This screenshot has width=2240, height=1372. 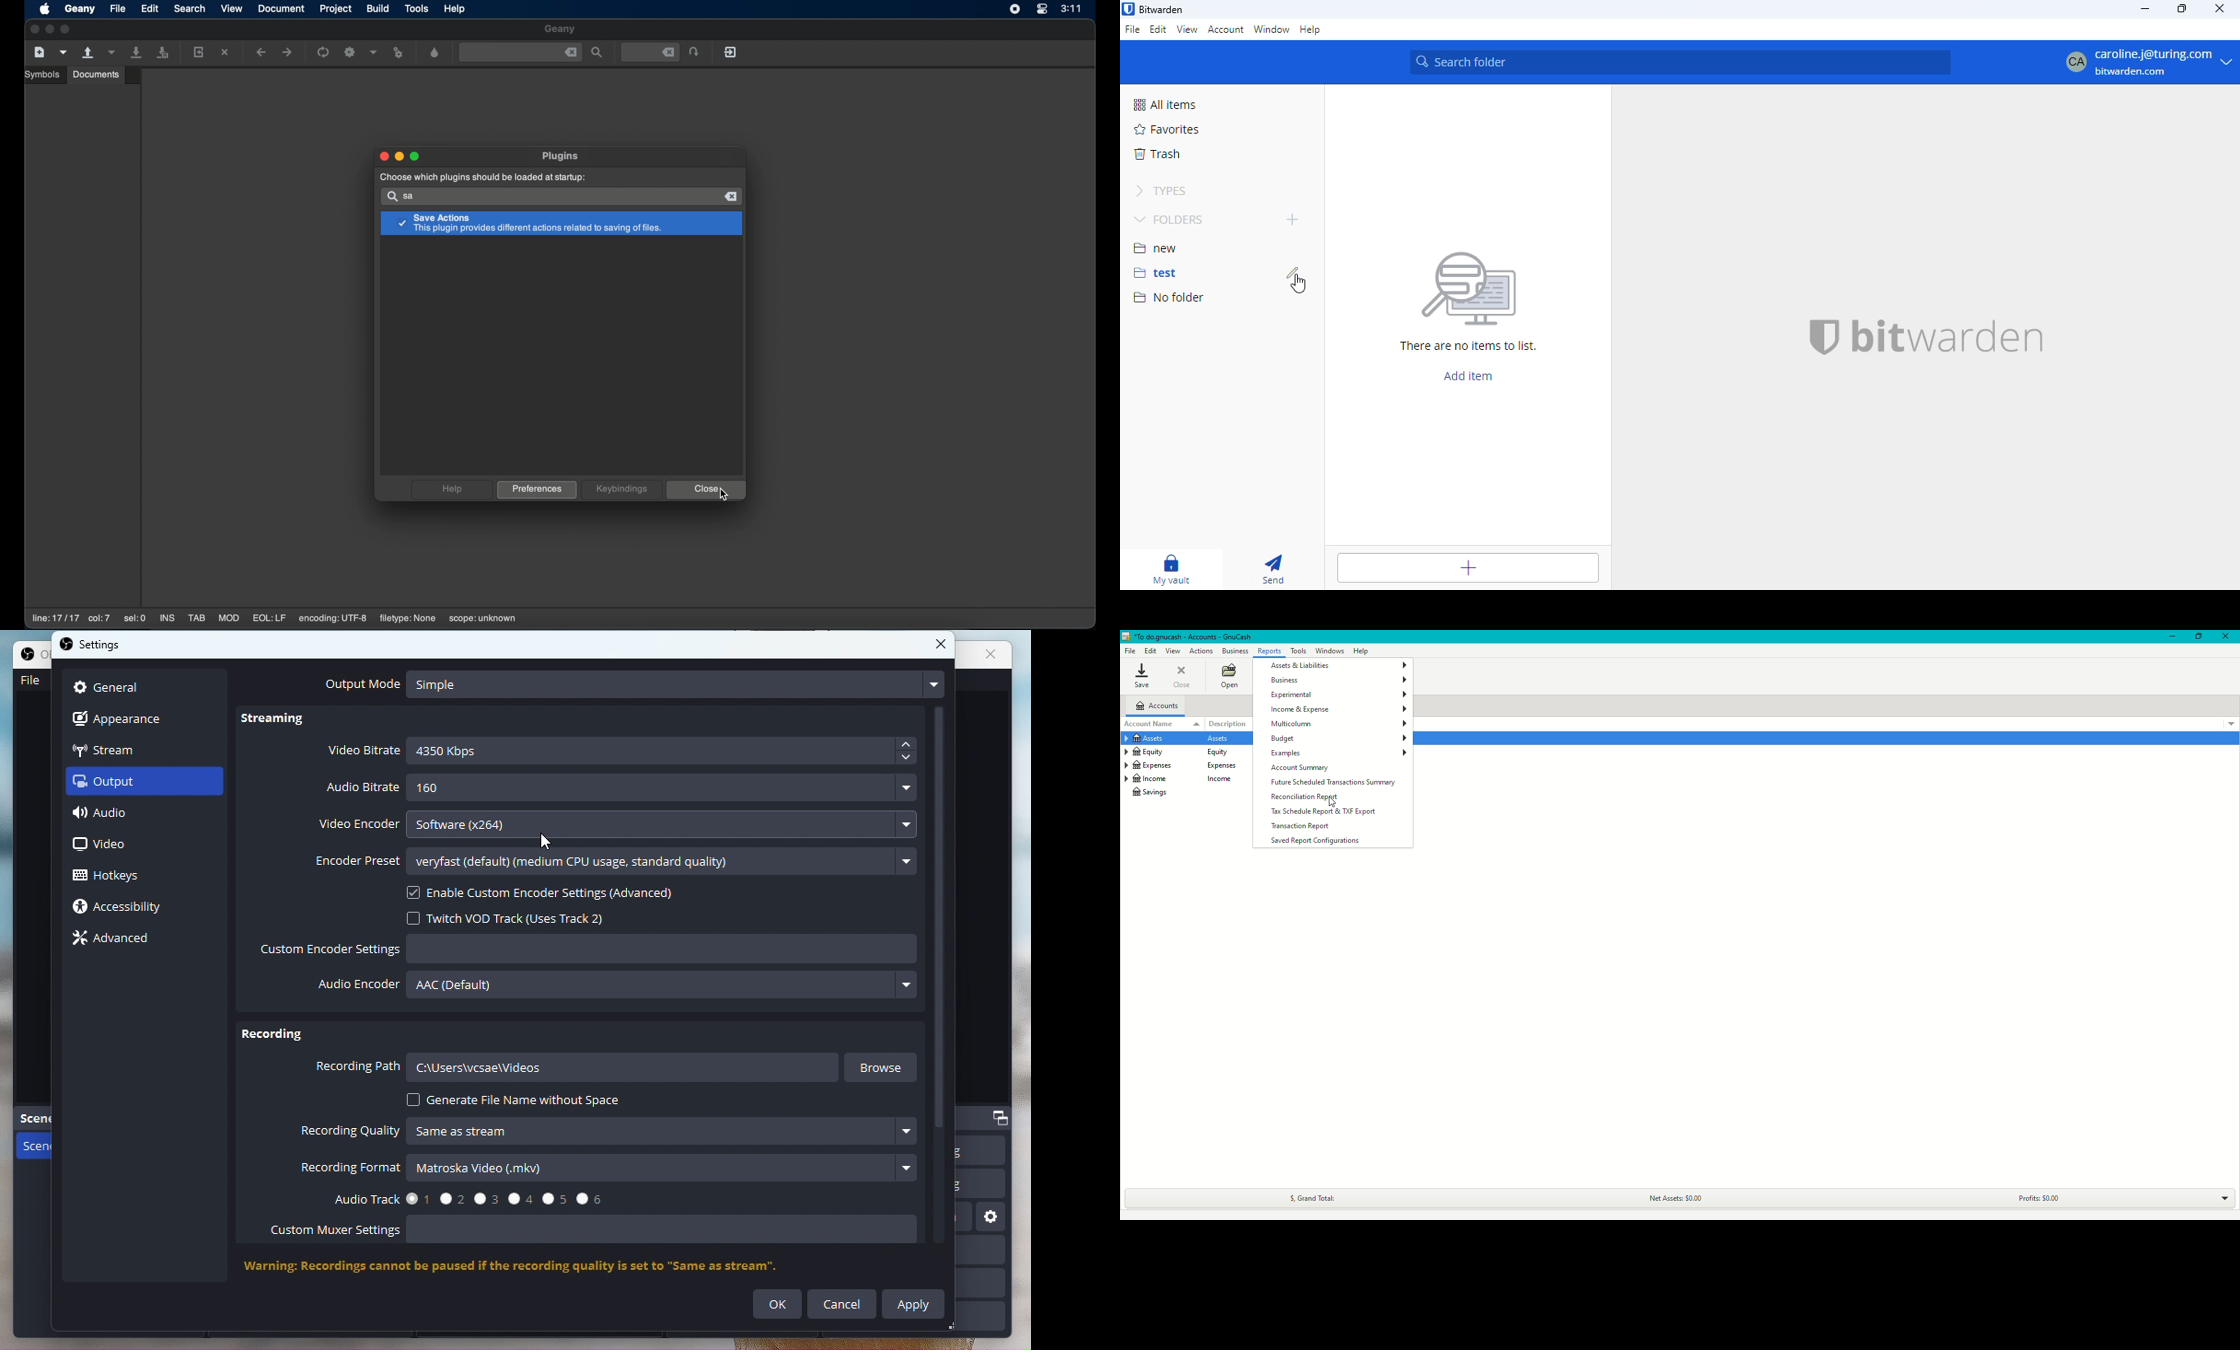 What do you see at coordinates (1468, 568) in the screenshot?
I see `add item` at bounding box center [1468, 568].